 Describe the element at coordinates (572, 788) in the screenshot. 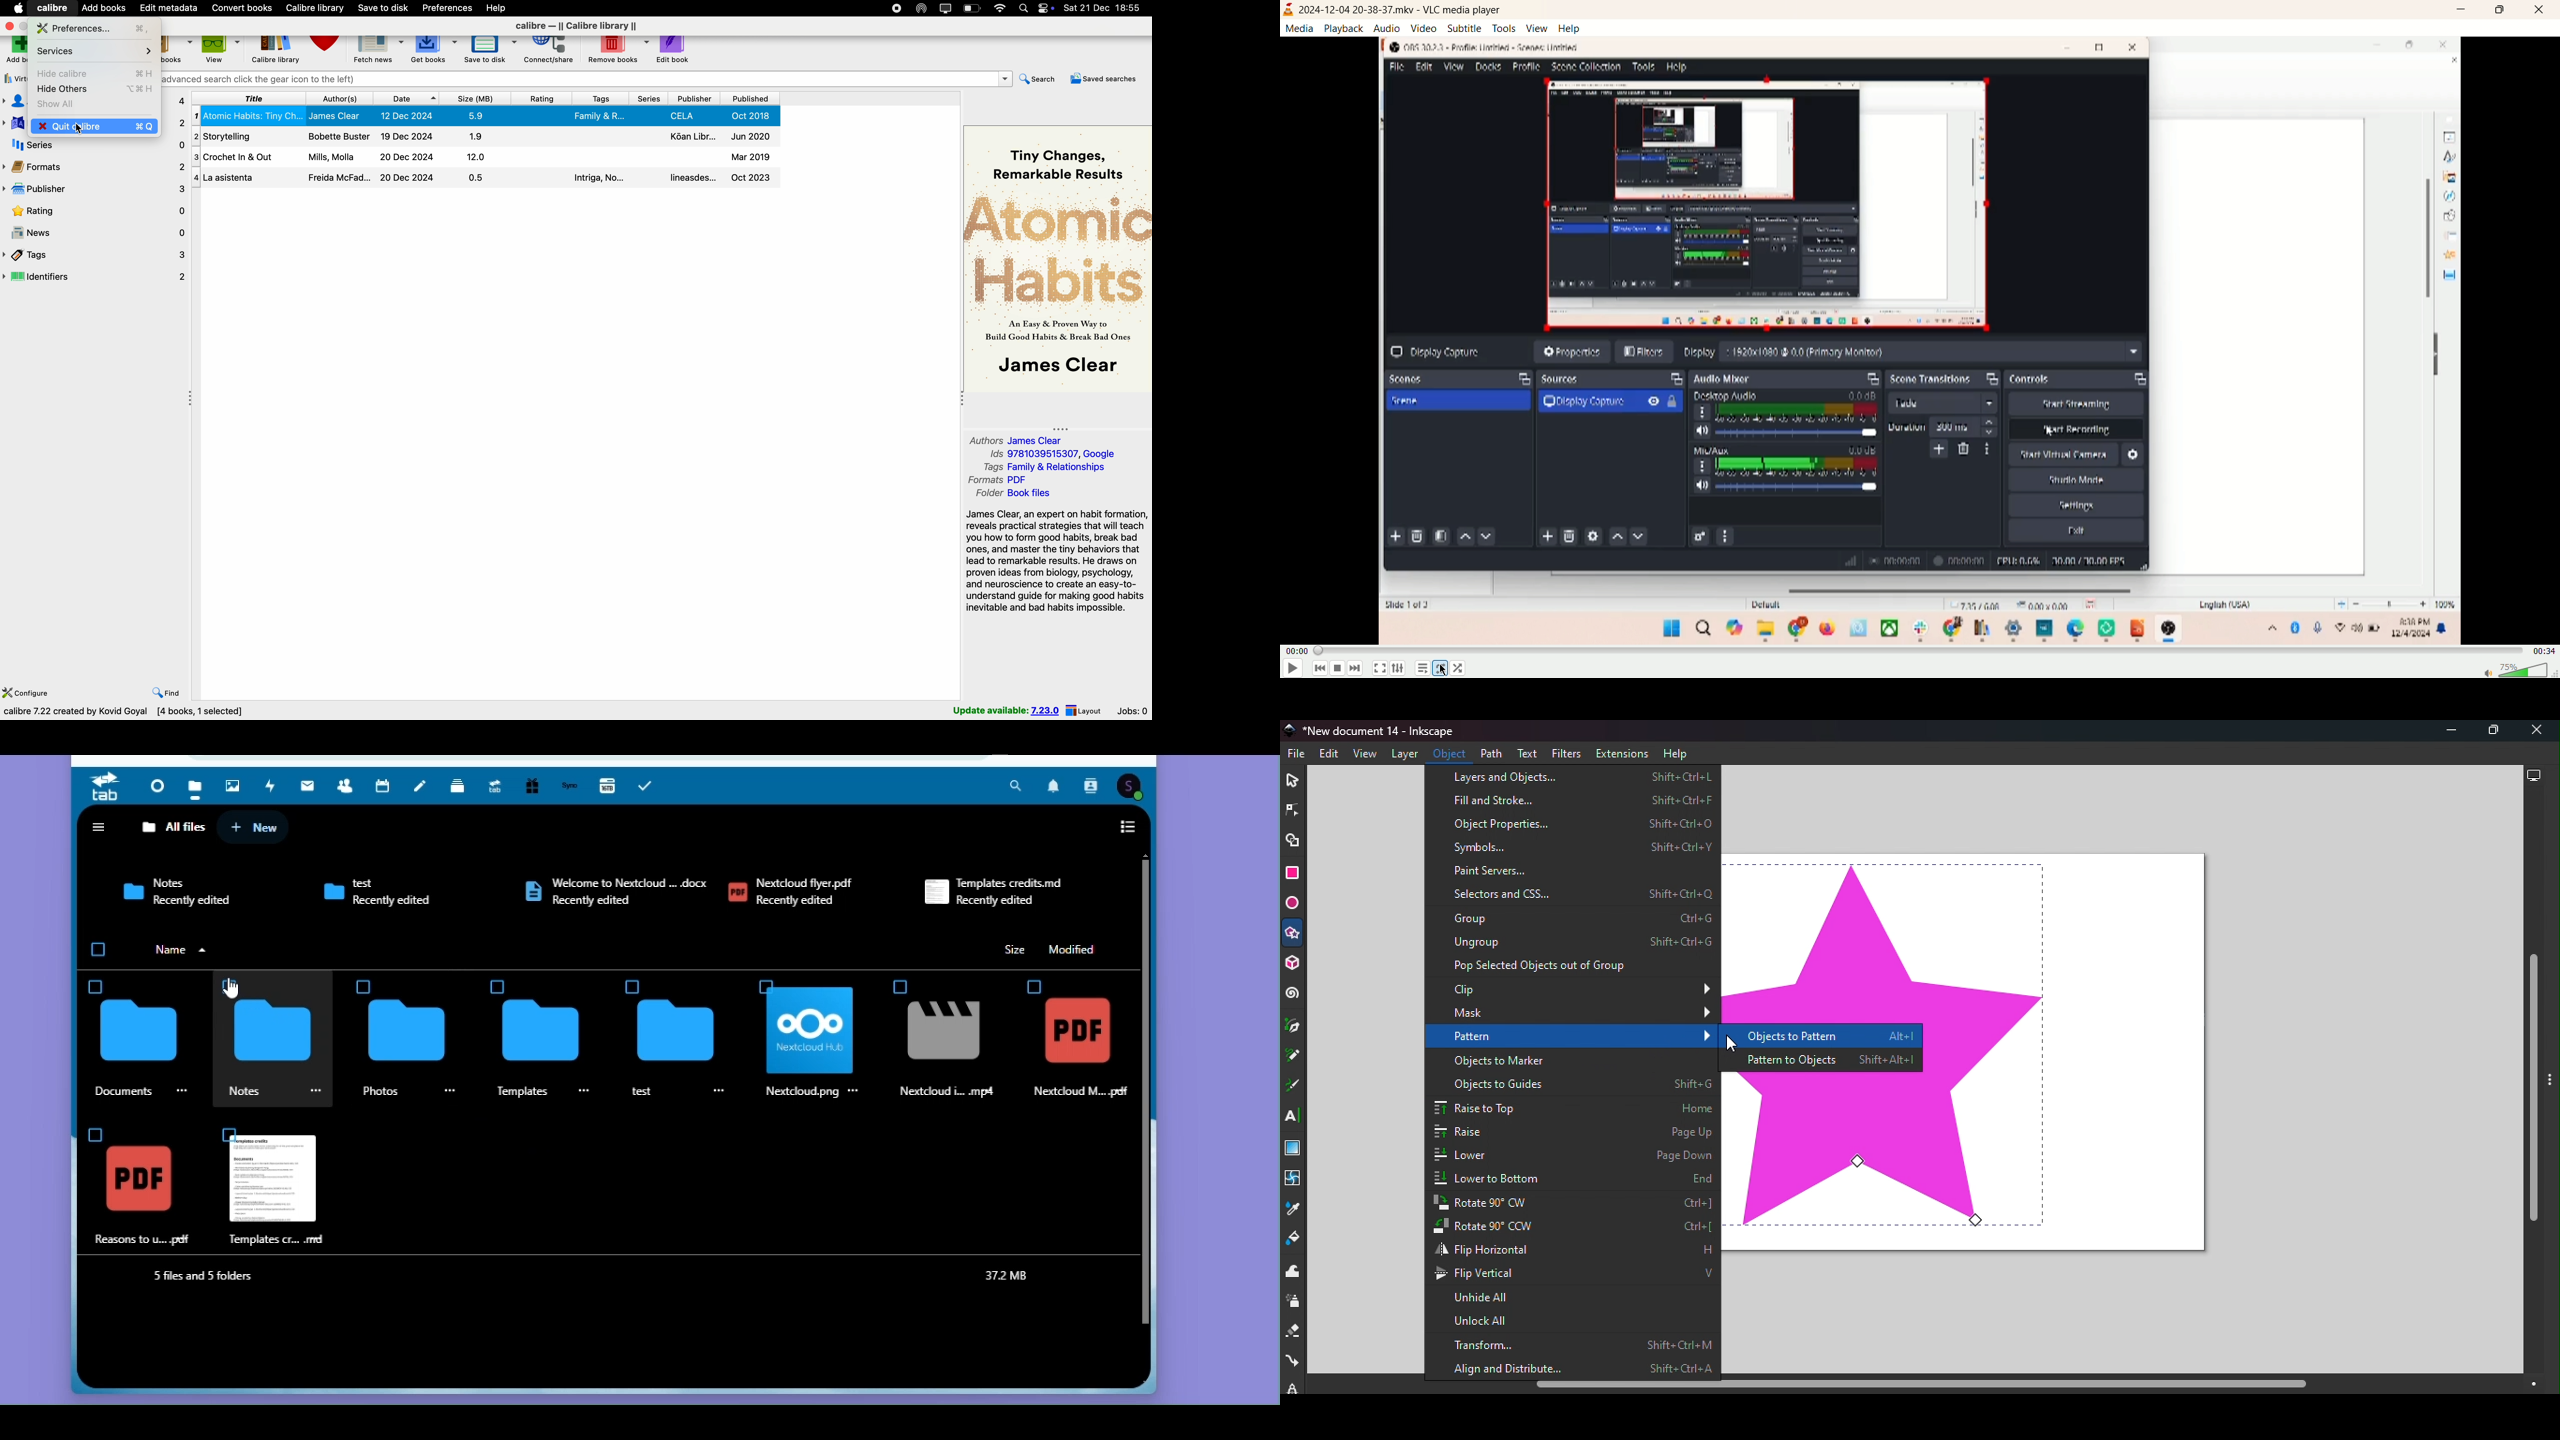

I see `Synology` at that location.